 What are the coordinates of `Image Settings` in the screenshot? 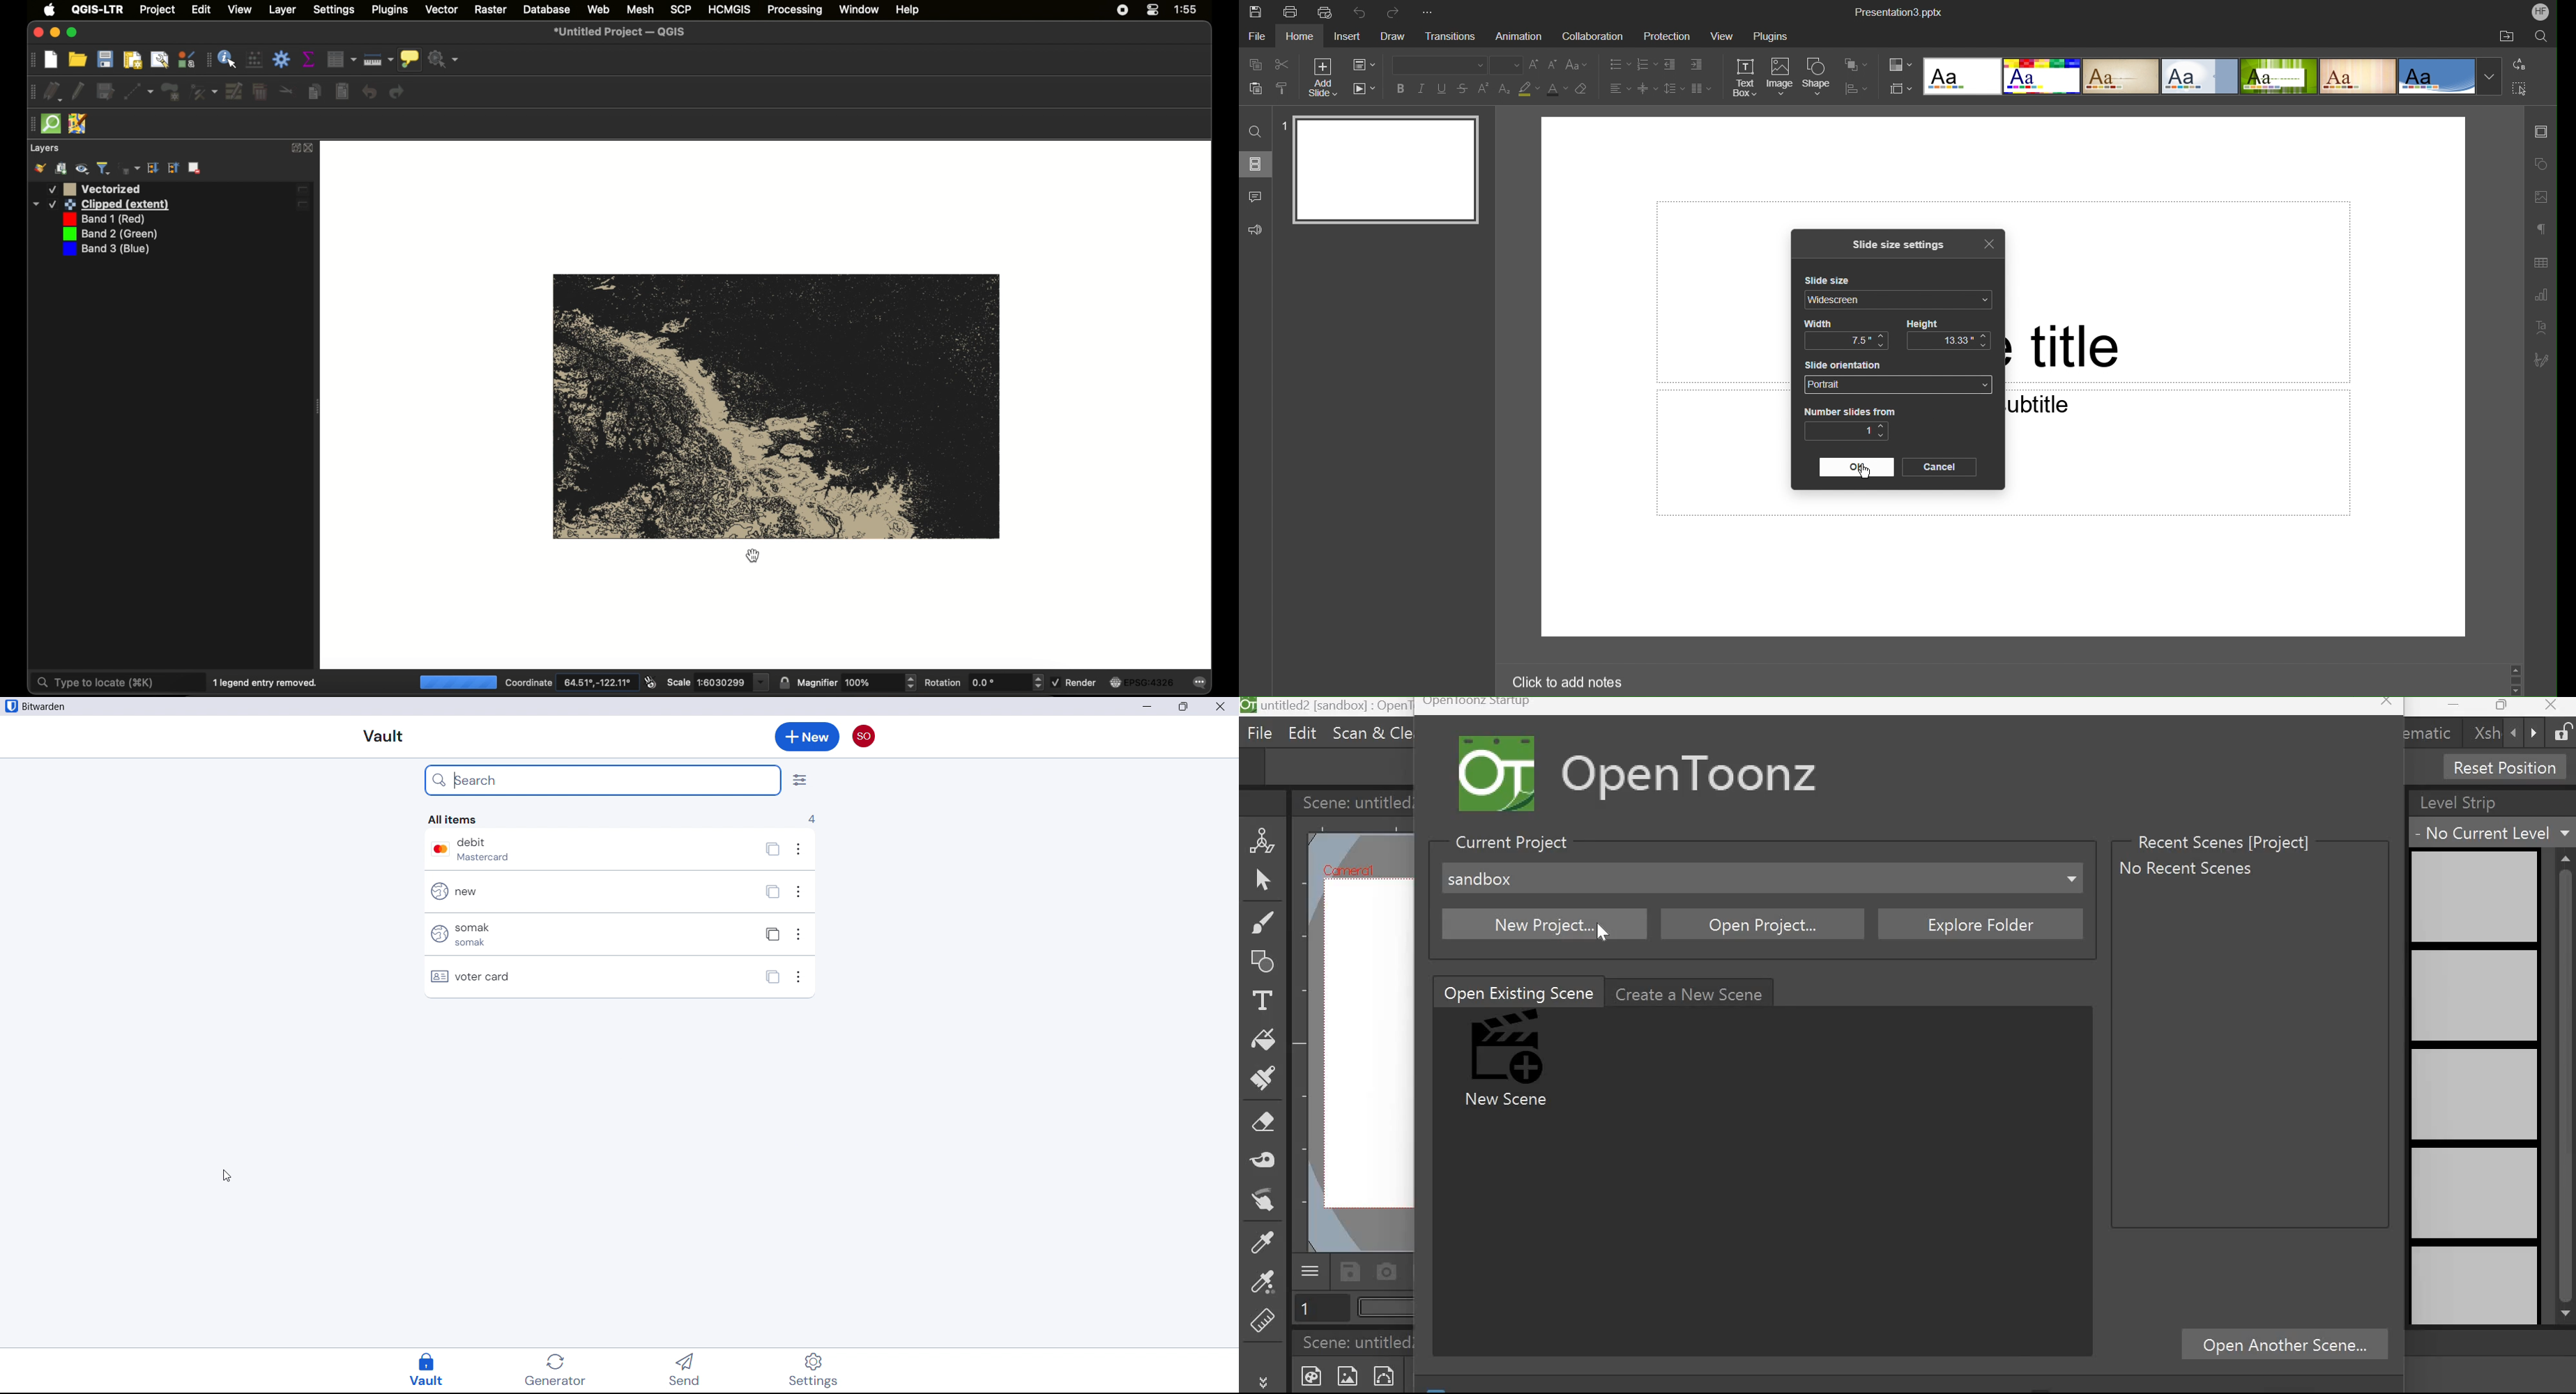 It's located at (2542, 195).